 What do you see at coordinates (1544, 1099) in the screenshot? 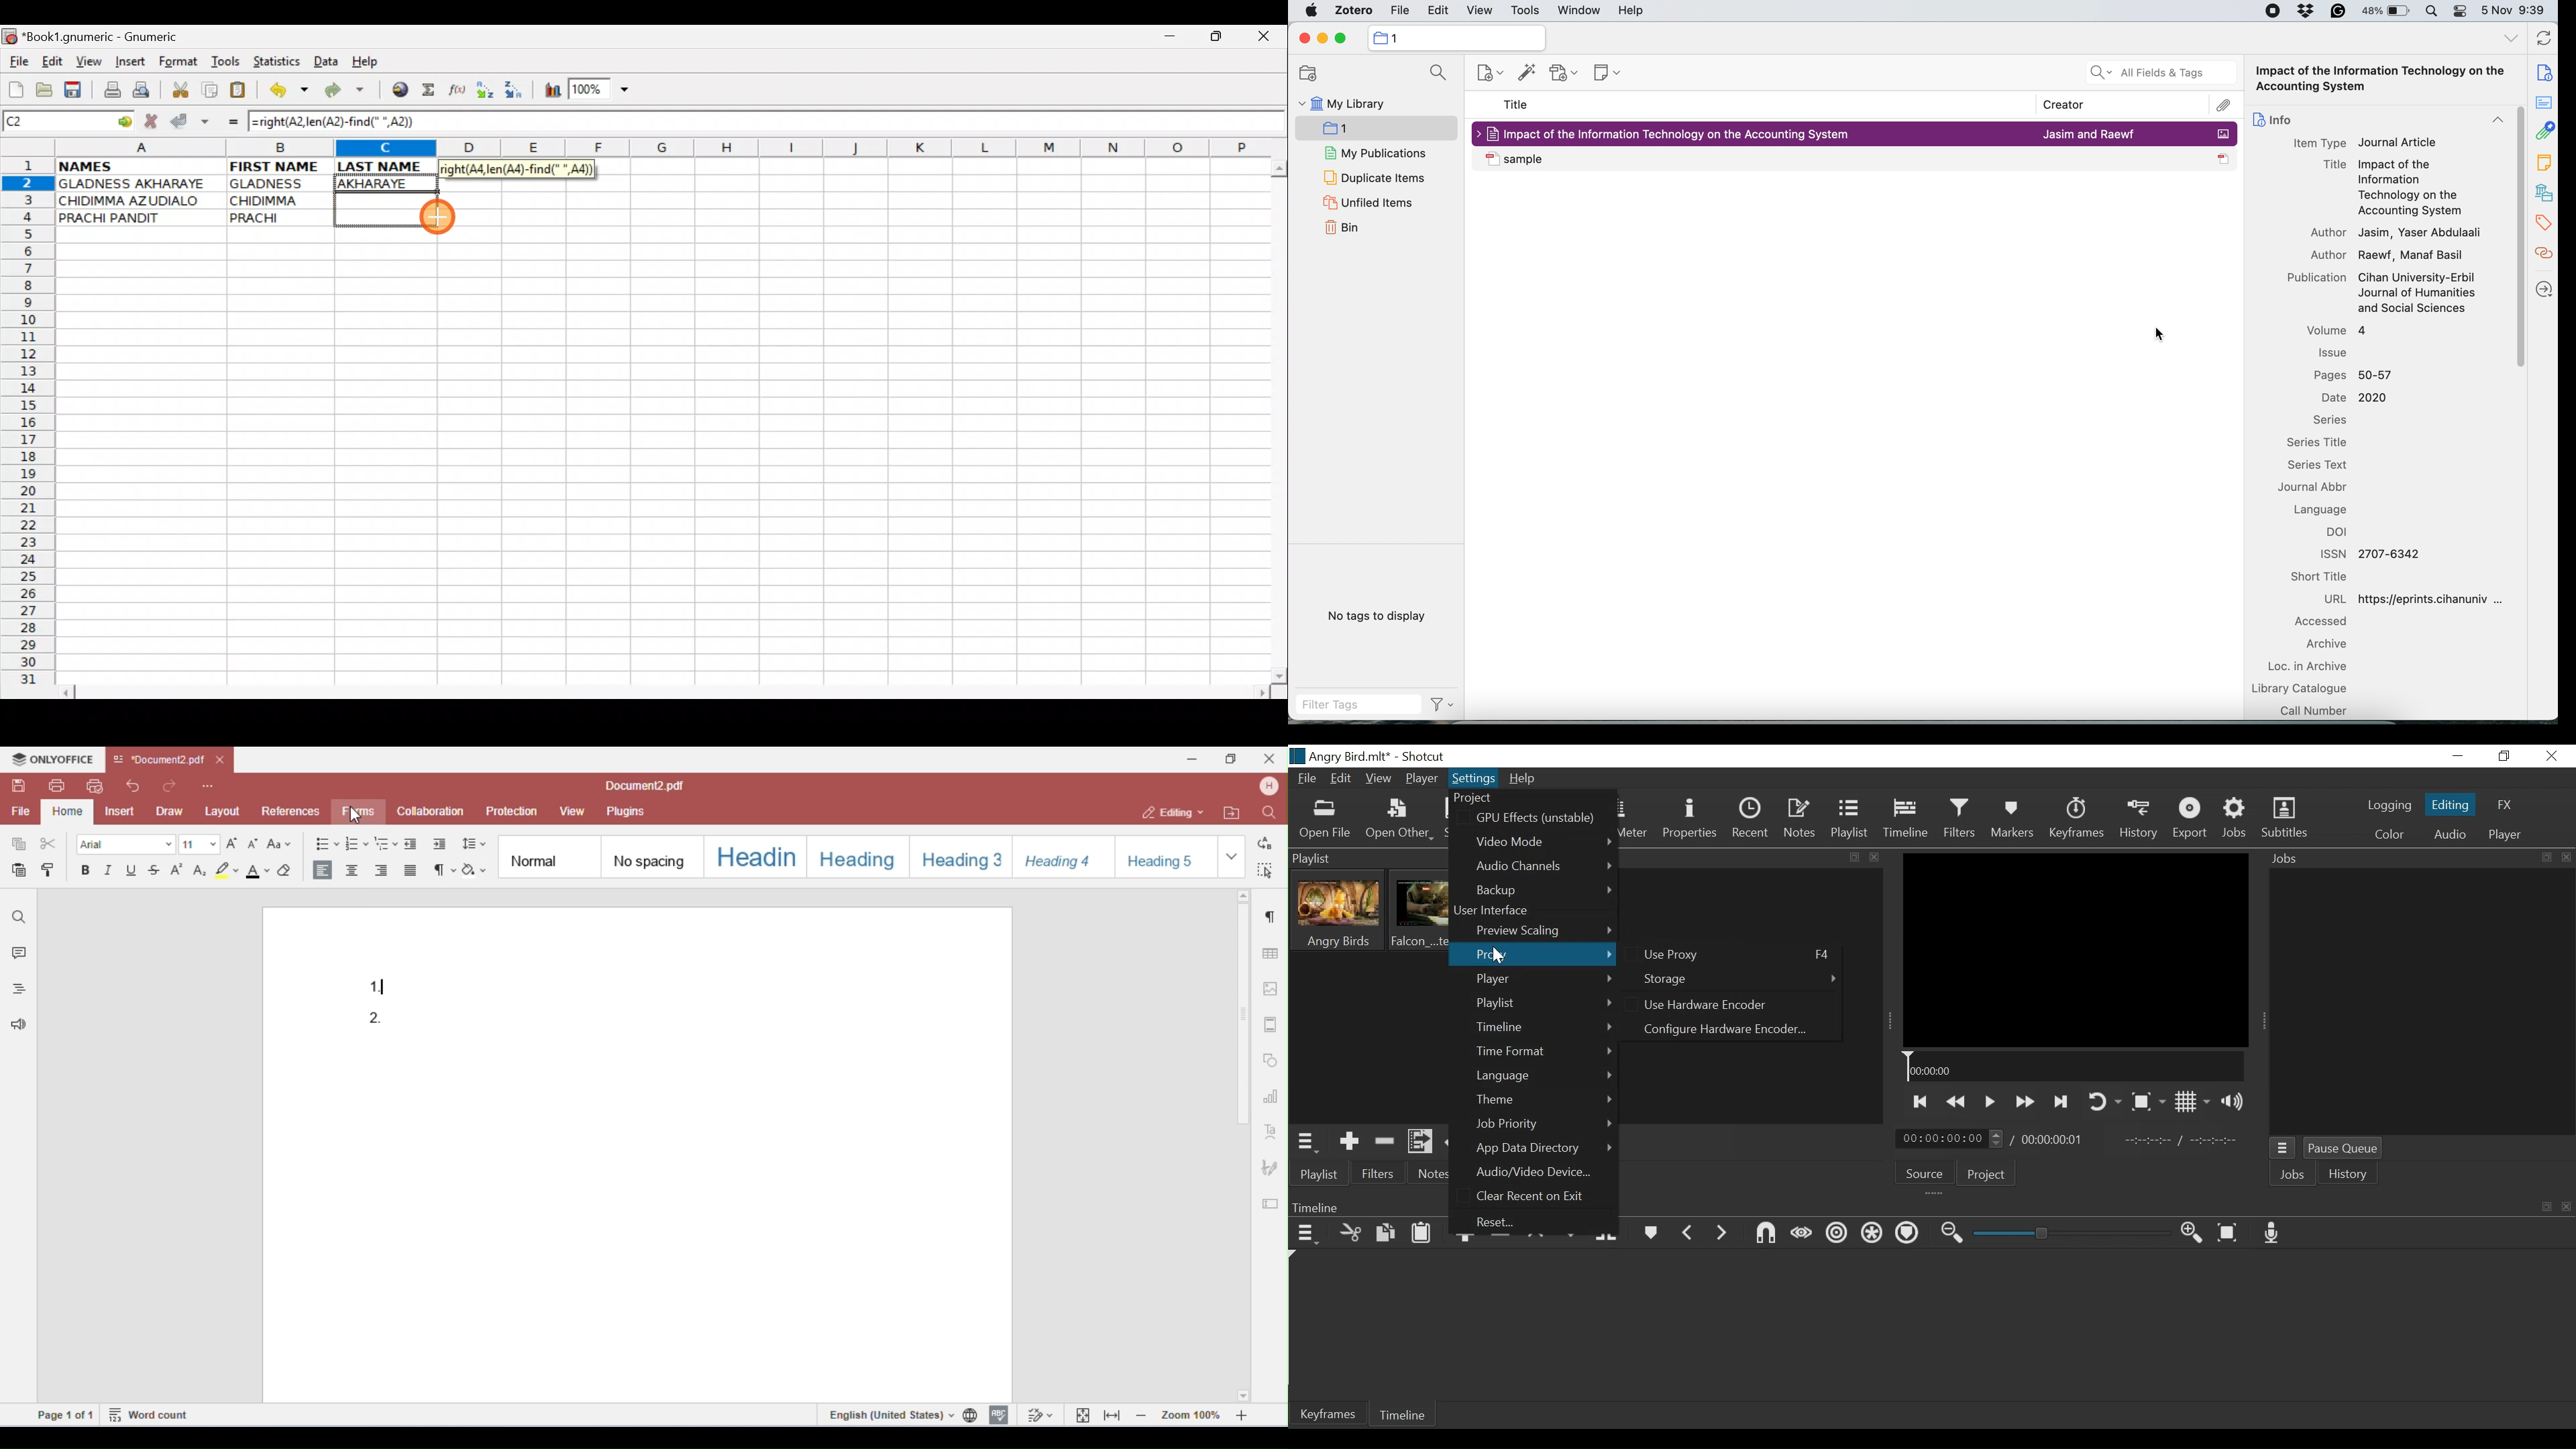
I see `Theme` at bounding box center [1544, 1099].